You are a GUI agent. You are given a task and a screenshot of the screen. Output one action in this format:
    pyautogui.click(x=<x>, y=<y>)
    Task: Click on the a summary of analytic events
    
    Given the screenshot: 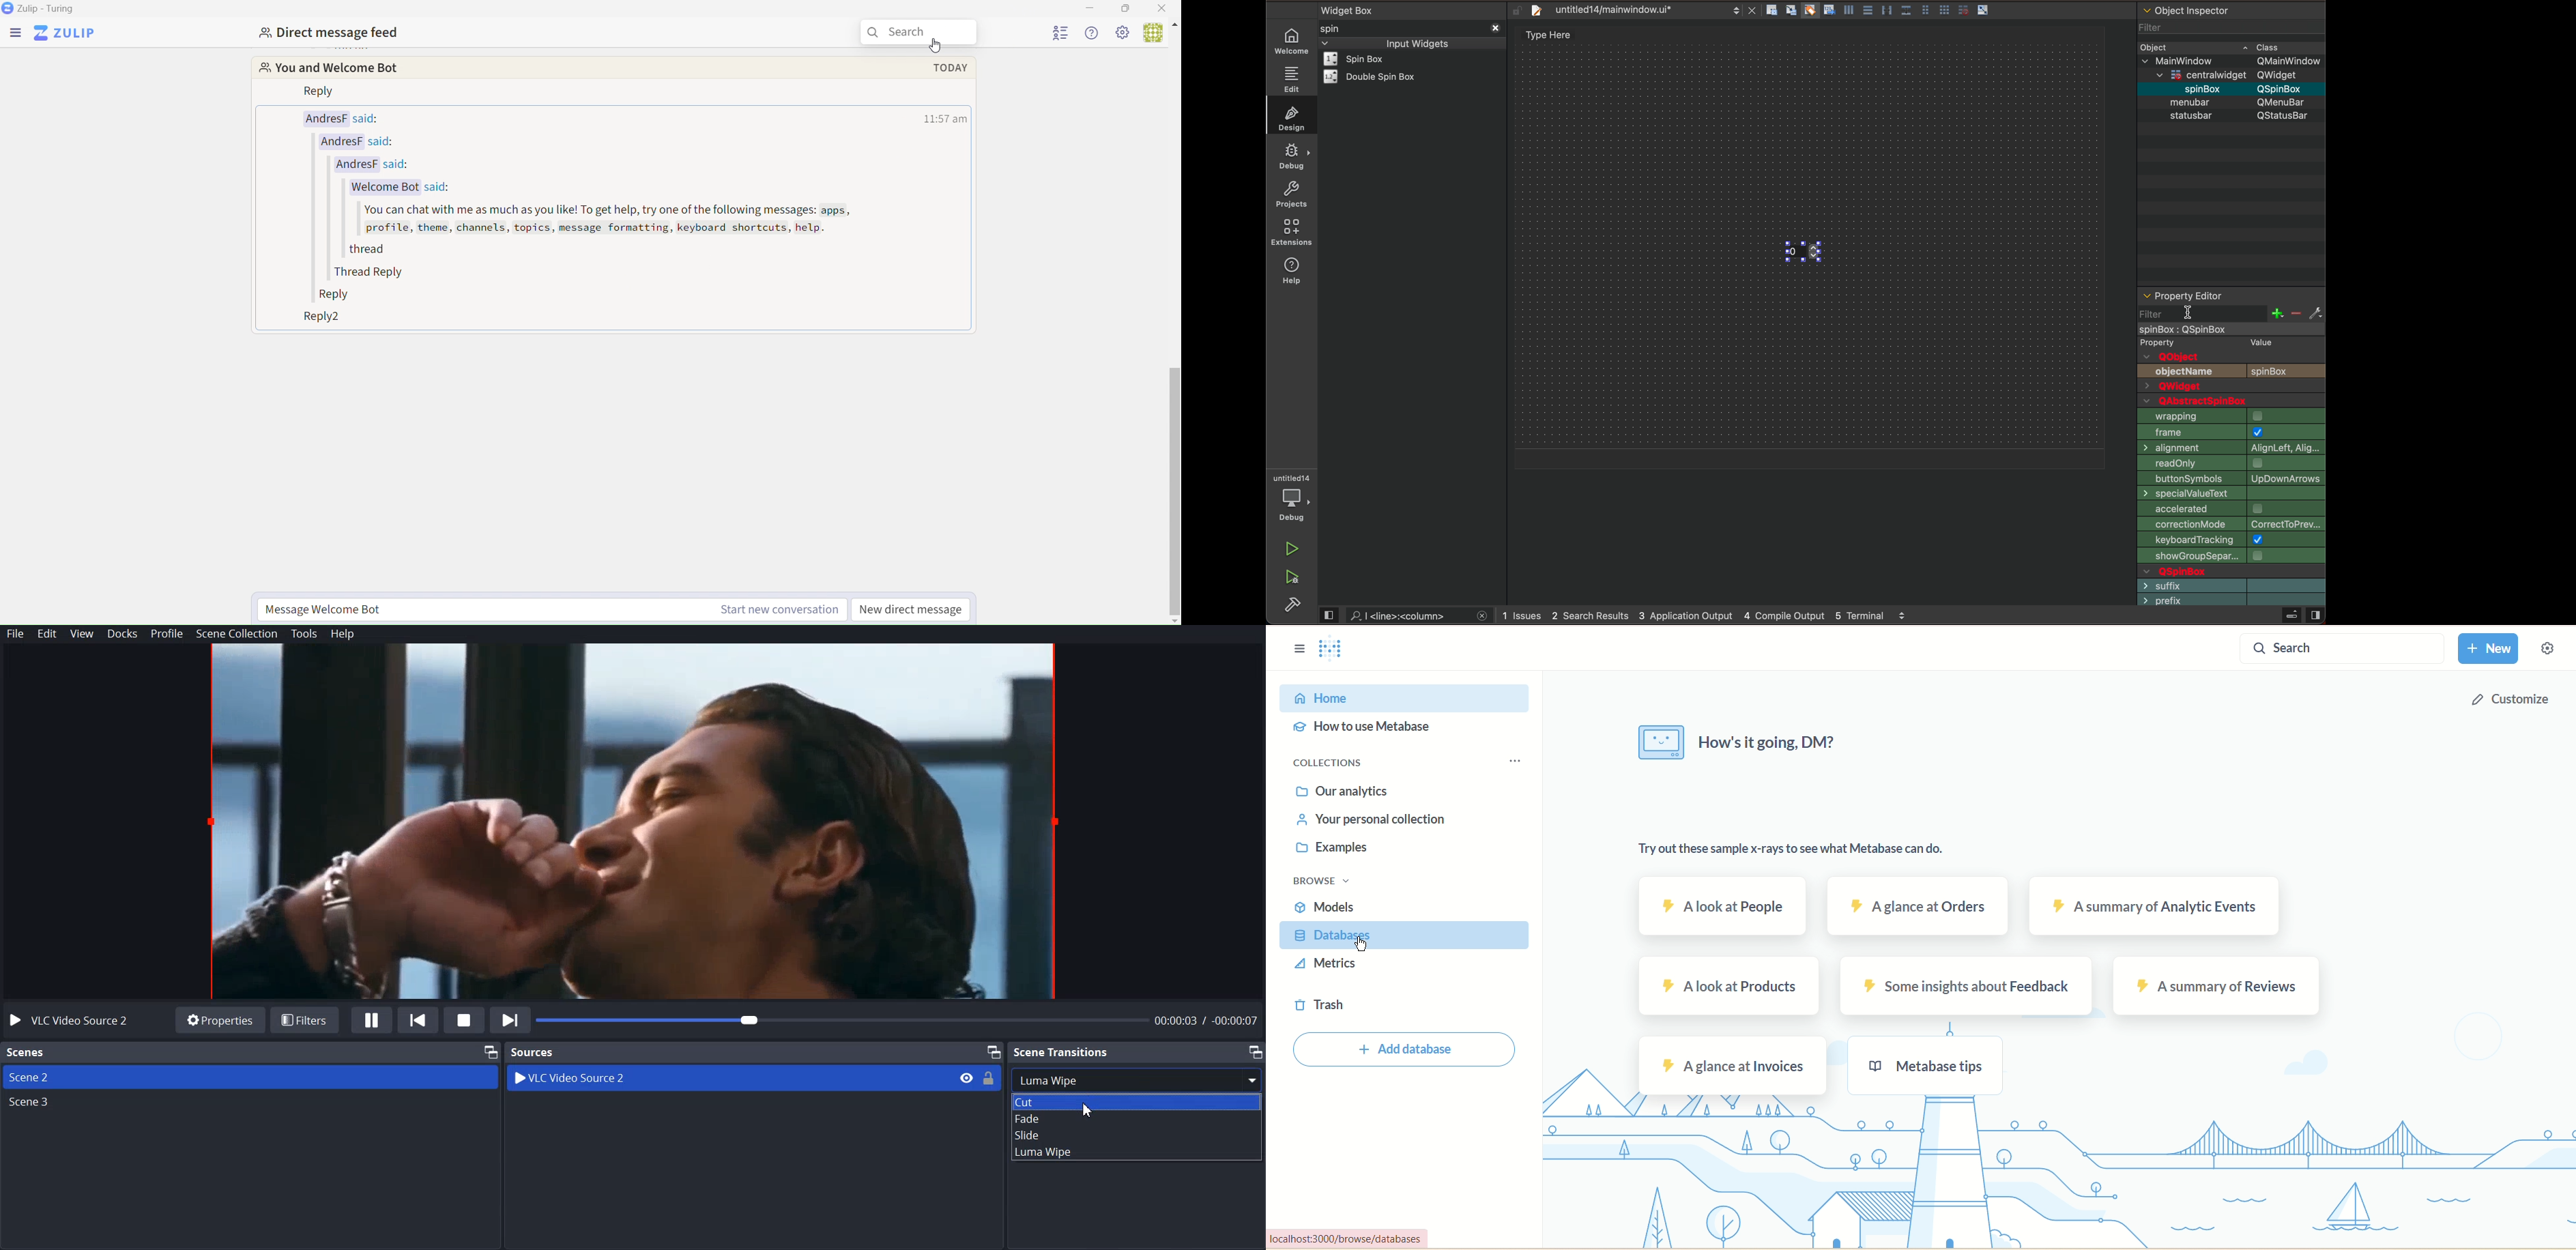 What is the action you would take?
    pyautogui.click(x=2156, y=907)
    